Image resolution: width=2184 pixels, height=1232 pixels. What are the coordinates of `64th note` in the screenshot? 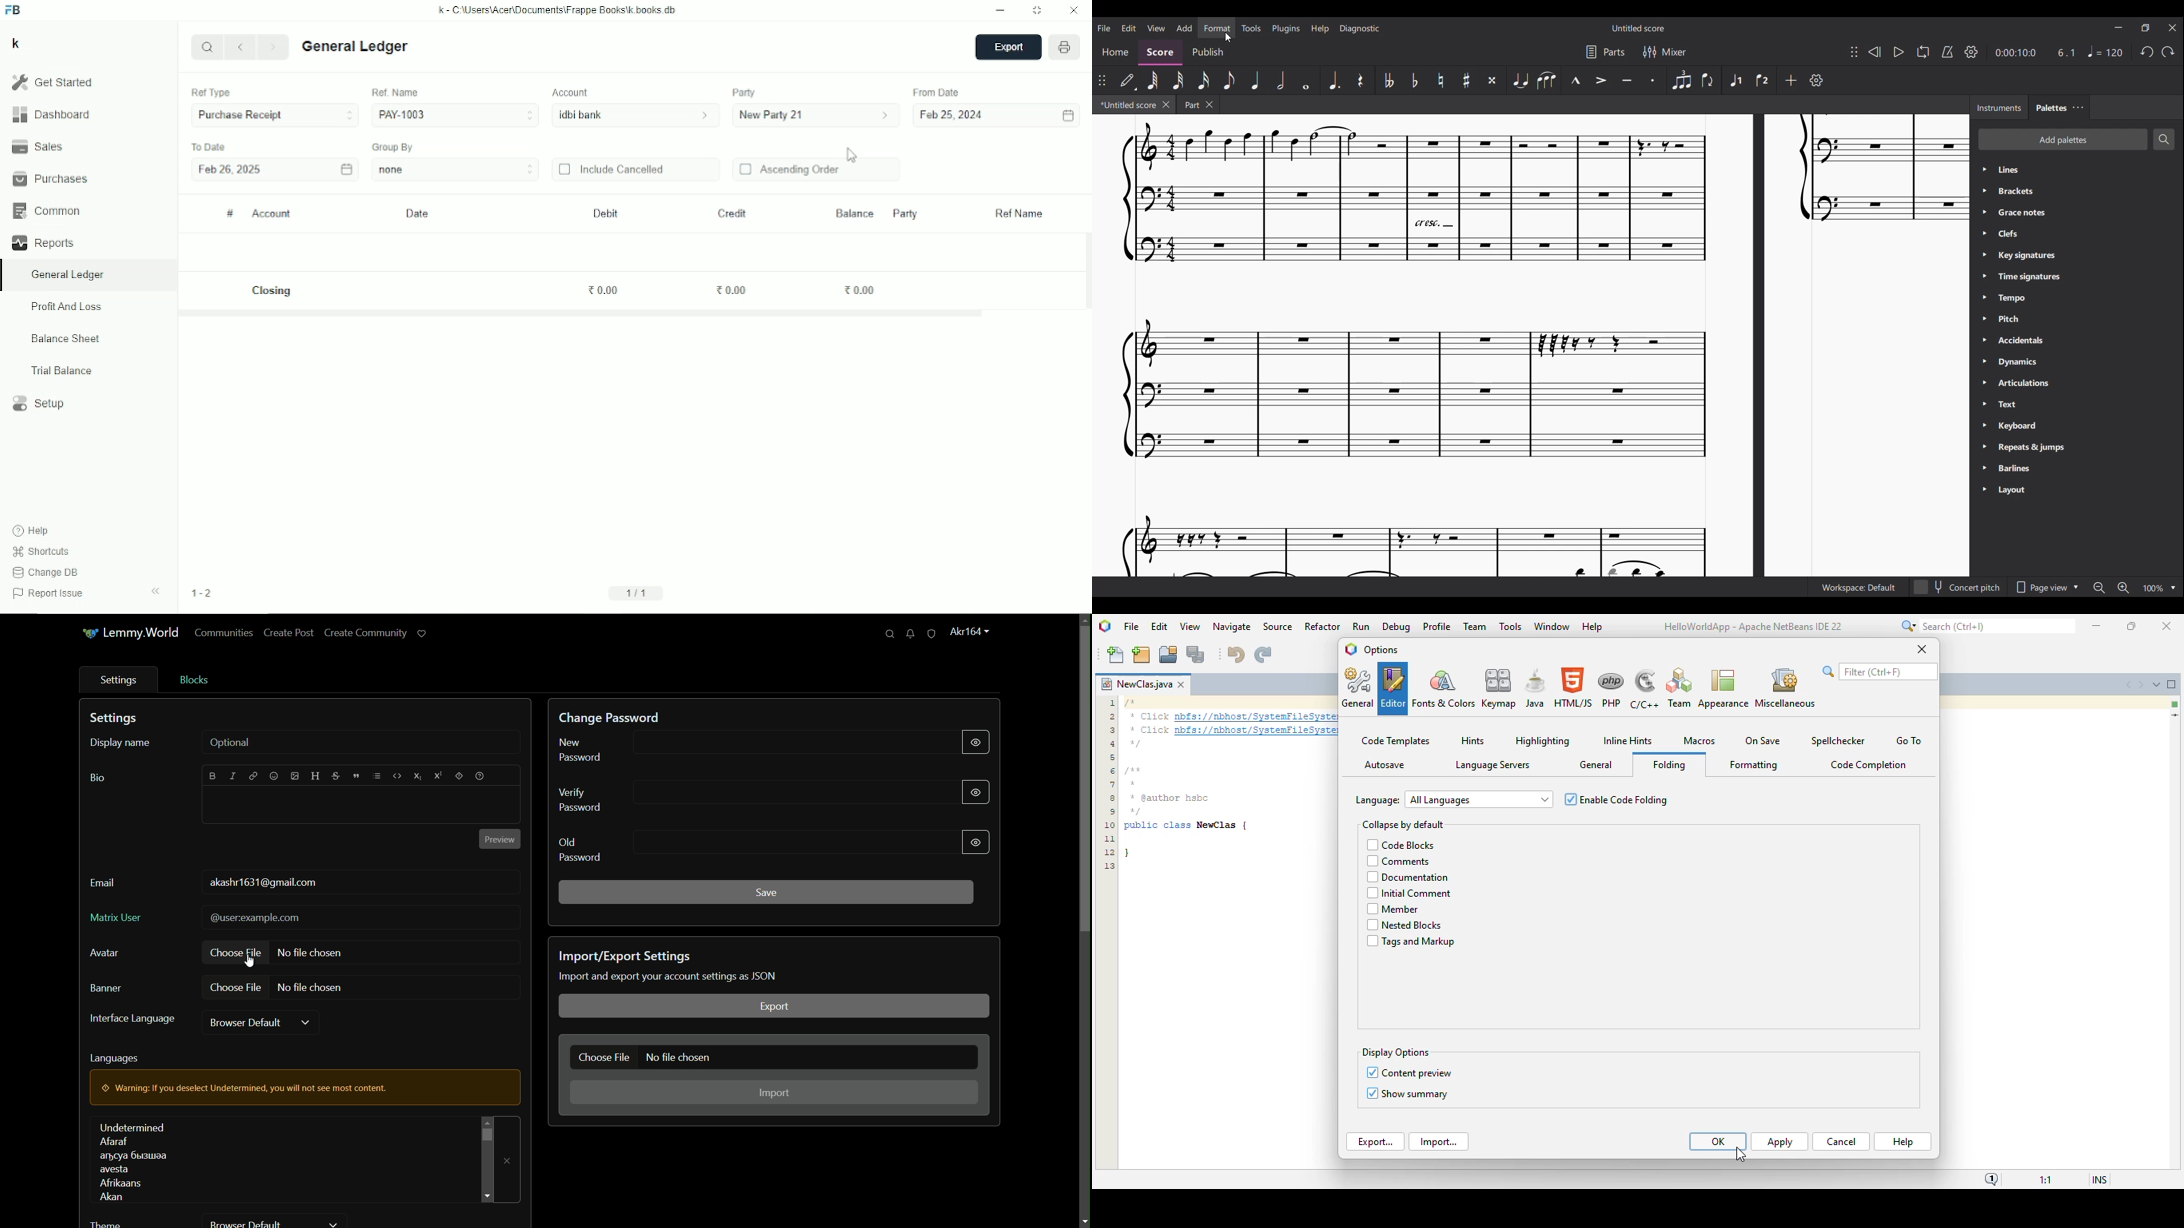 It's located at (1153, 81).